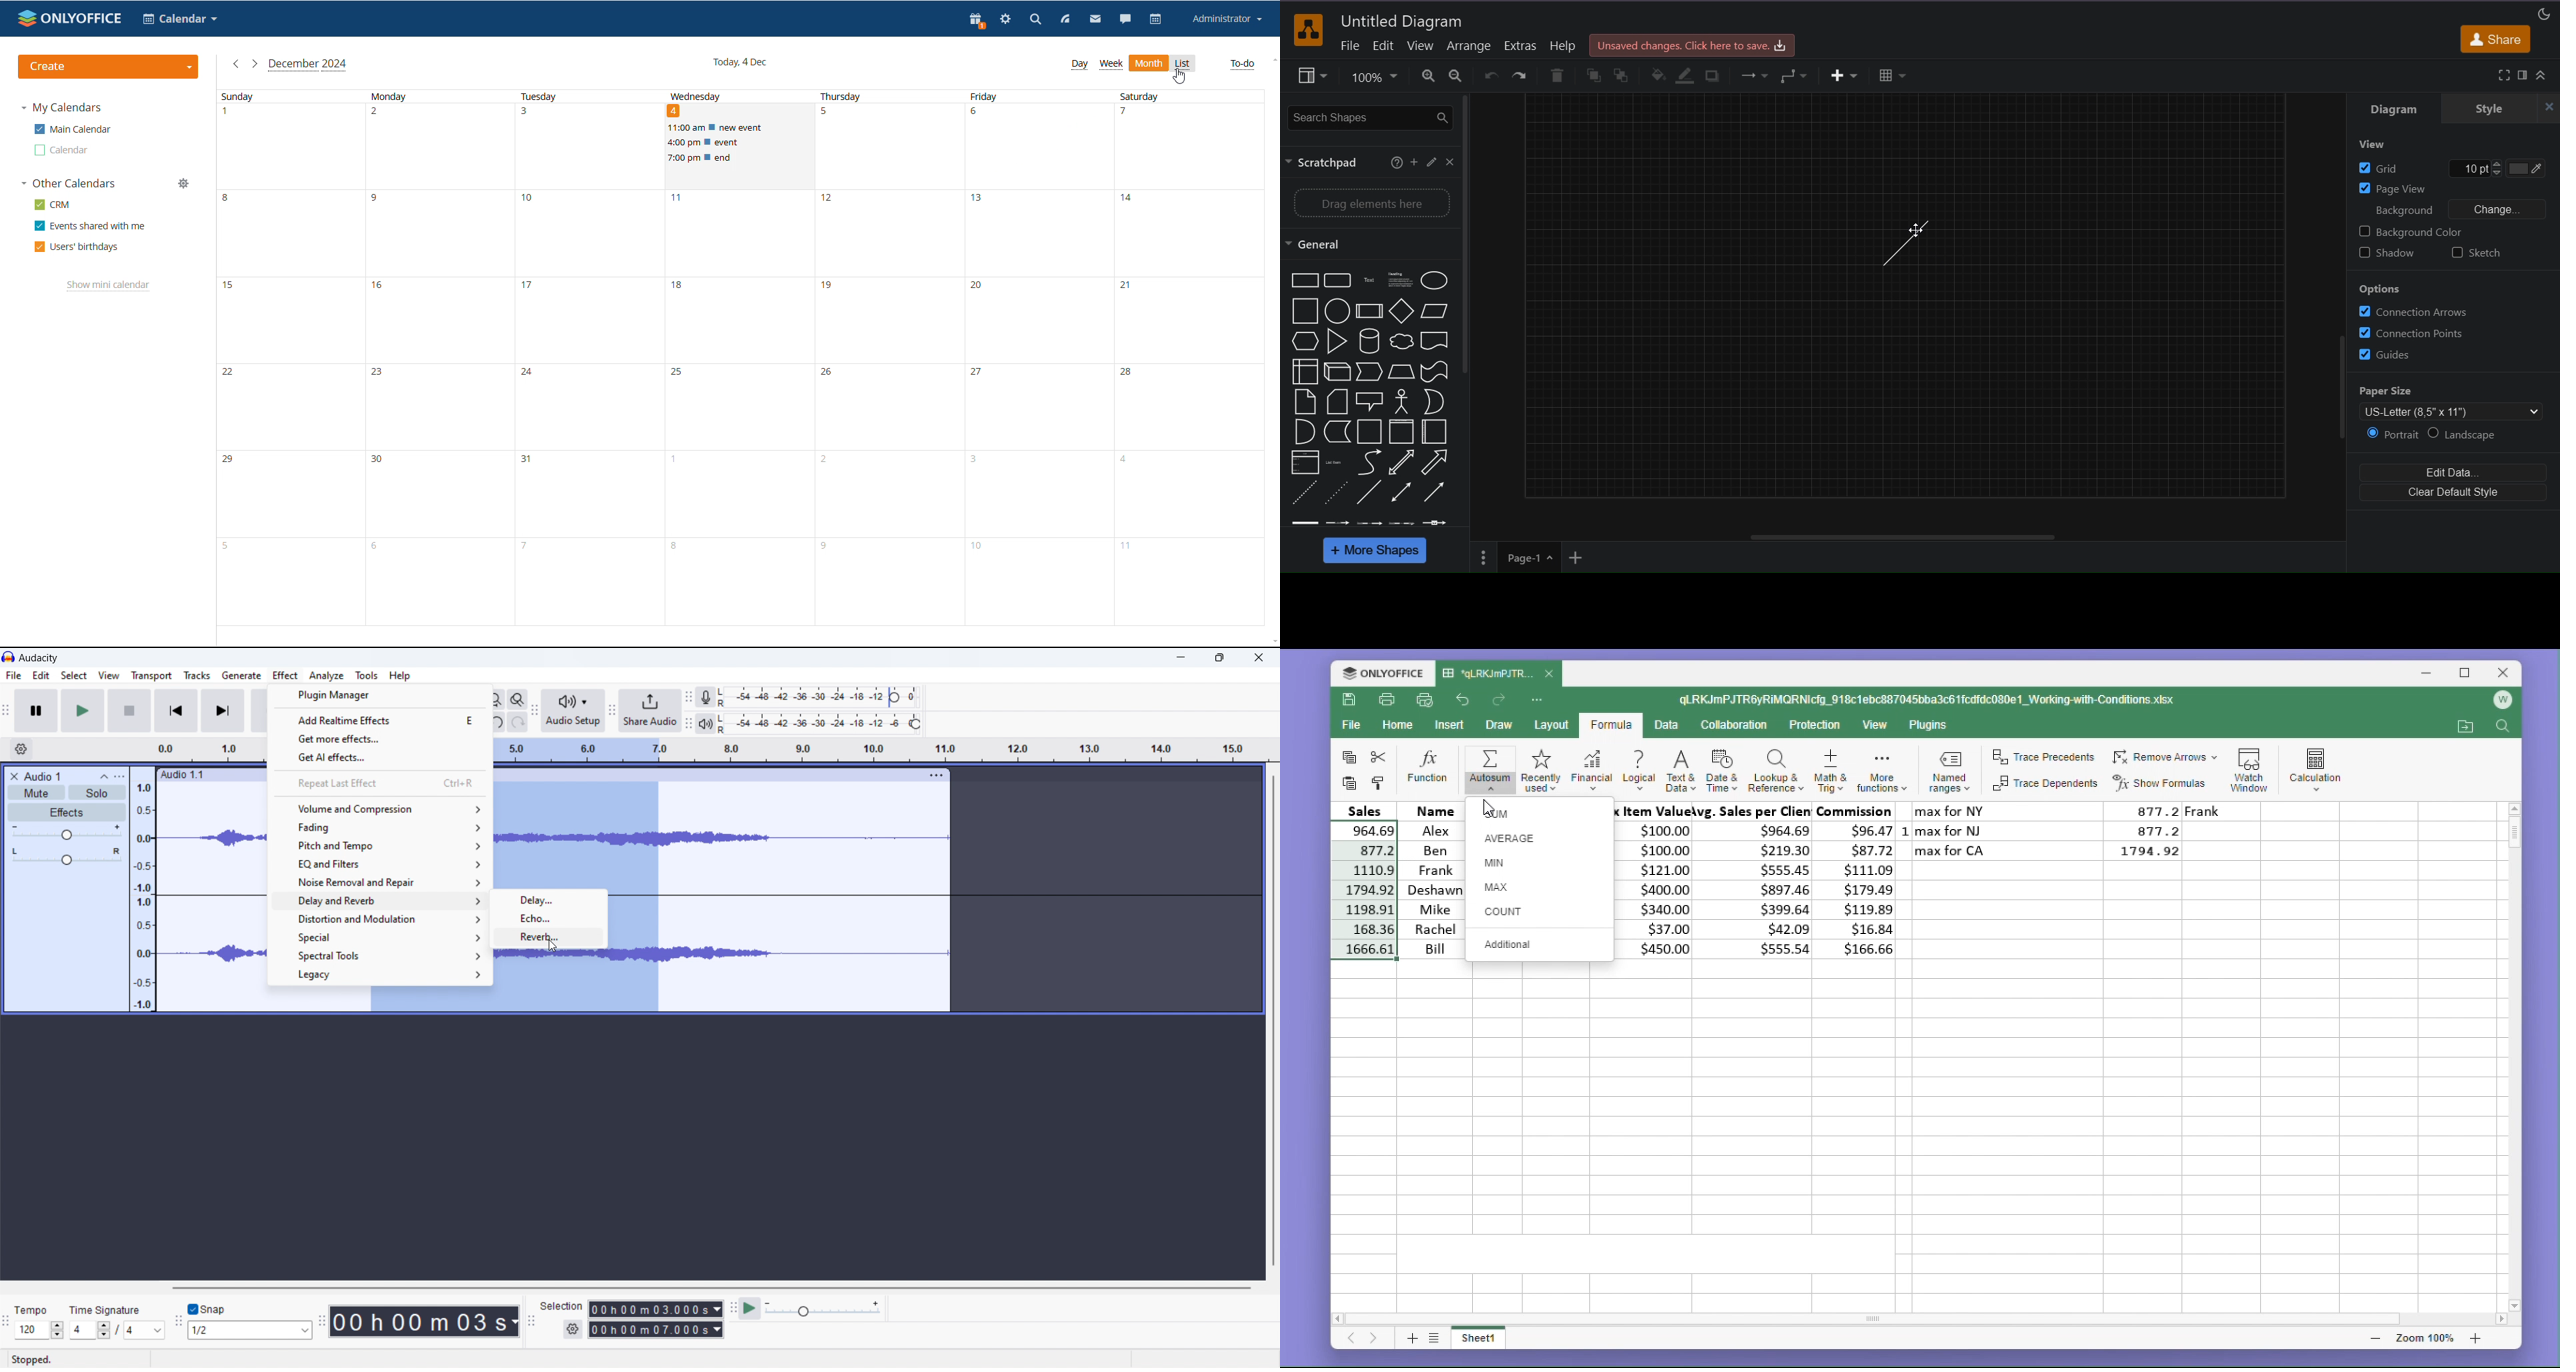 Image resolution: width=2576 pixels, height=1372 pixels. What do you see at coordinates (1003, 21) in the screenshot?
I see `settings` at bounding box center [1003, 21].